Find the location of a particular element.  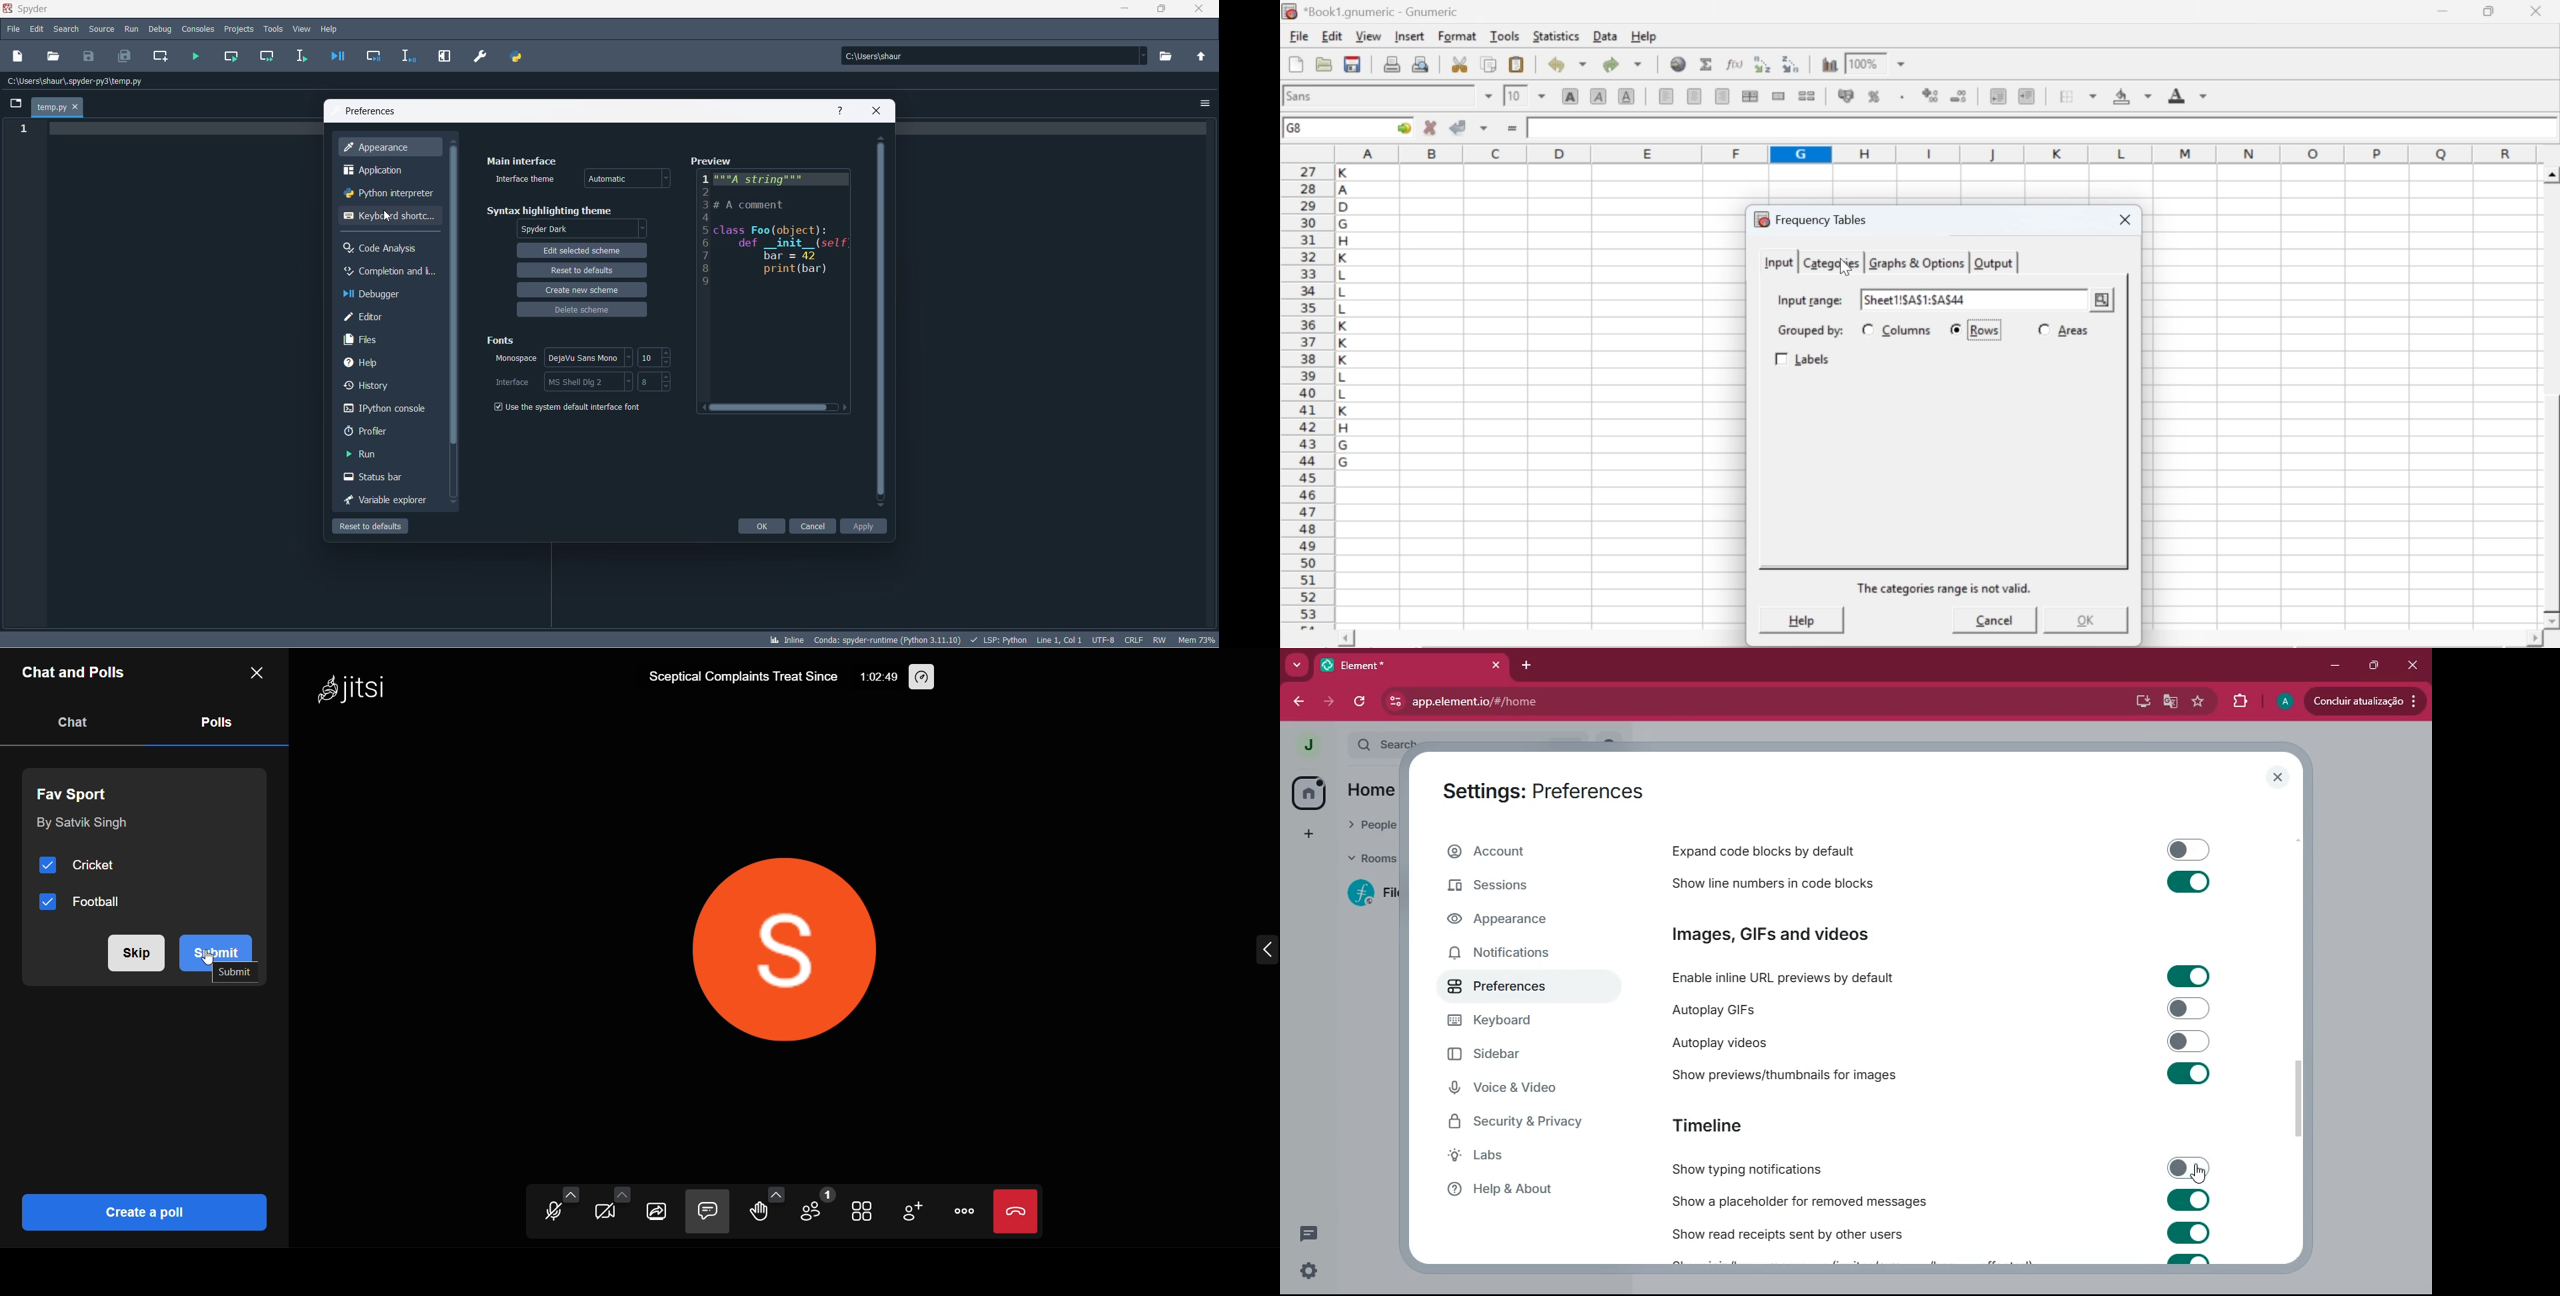

scrollbar is located at coordinates (882, 322).